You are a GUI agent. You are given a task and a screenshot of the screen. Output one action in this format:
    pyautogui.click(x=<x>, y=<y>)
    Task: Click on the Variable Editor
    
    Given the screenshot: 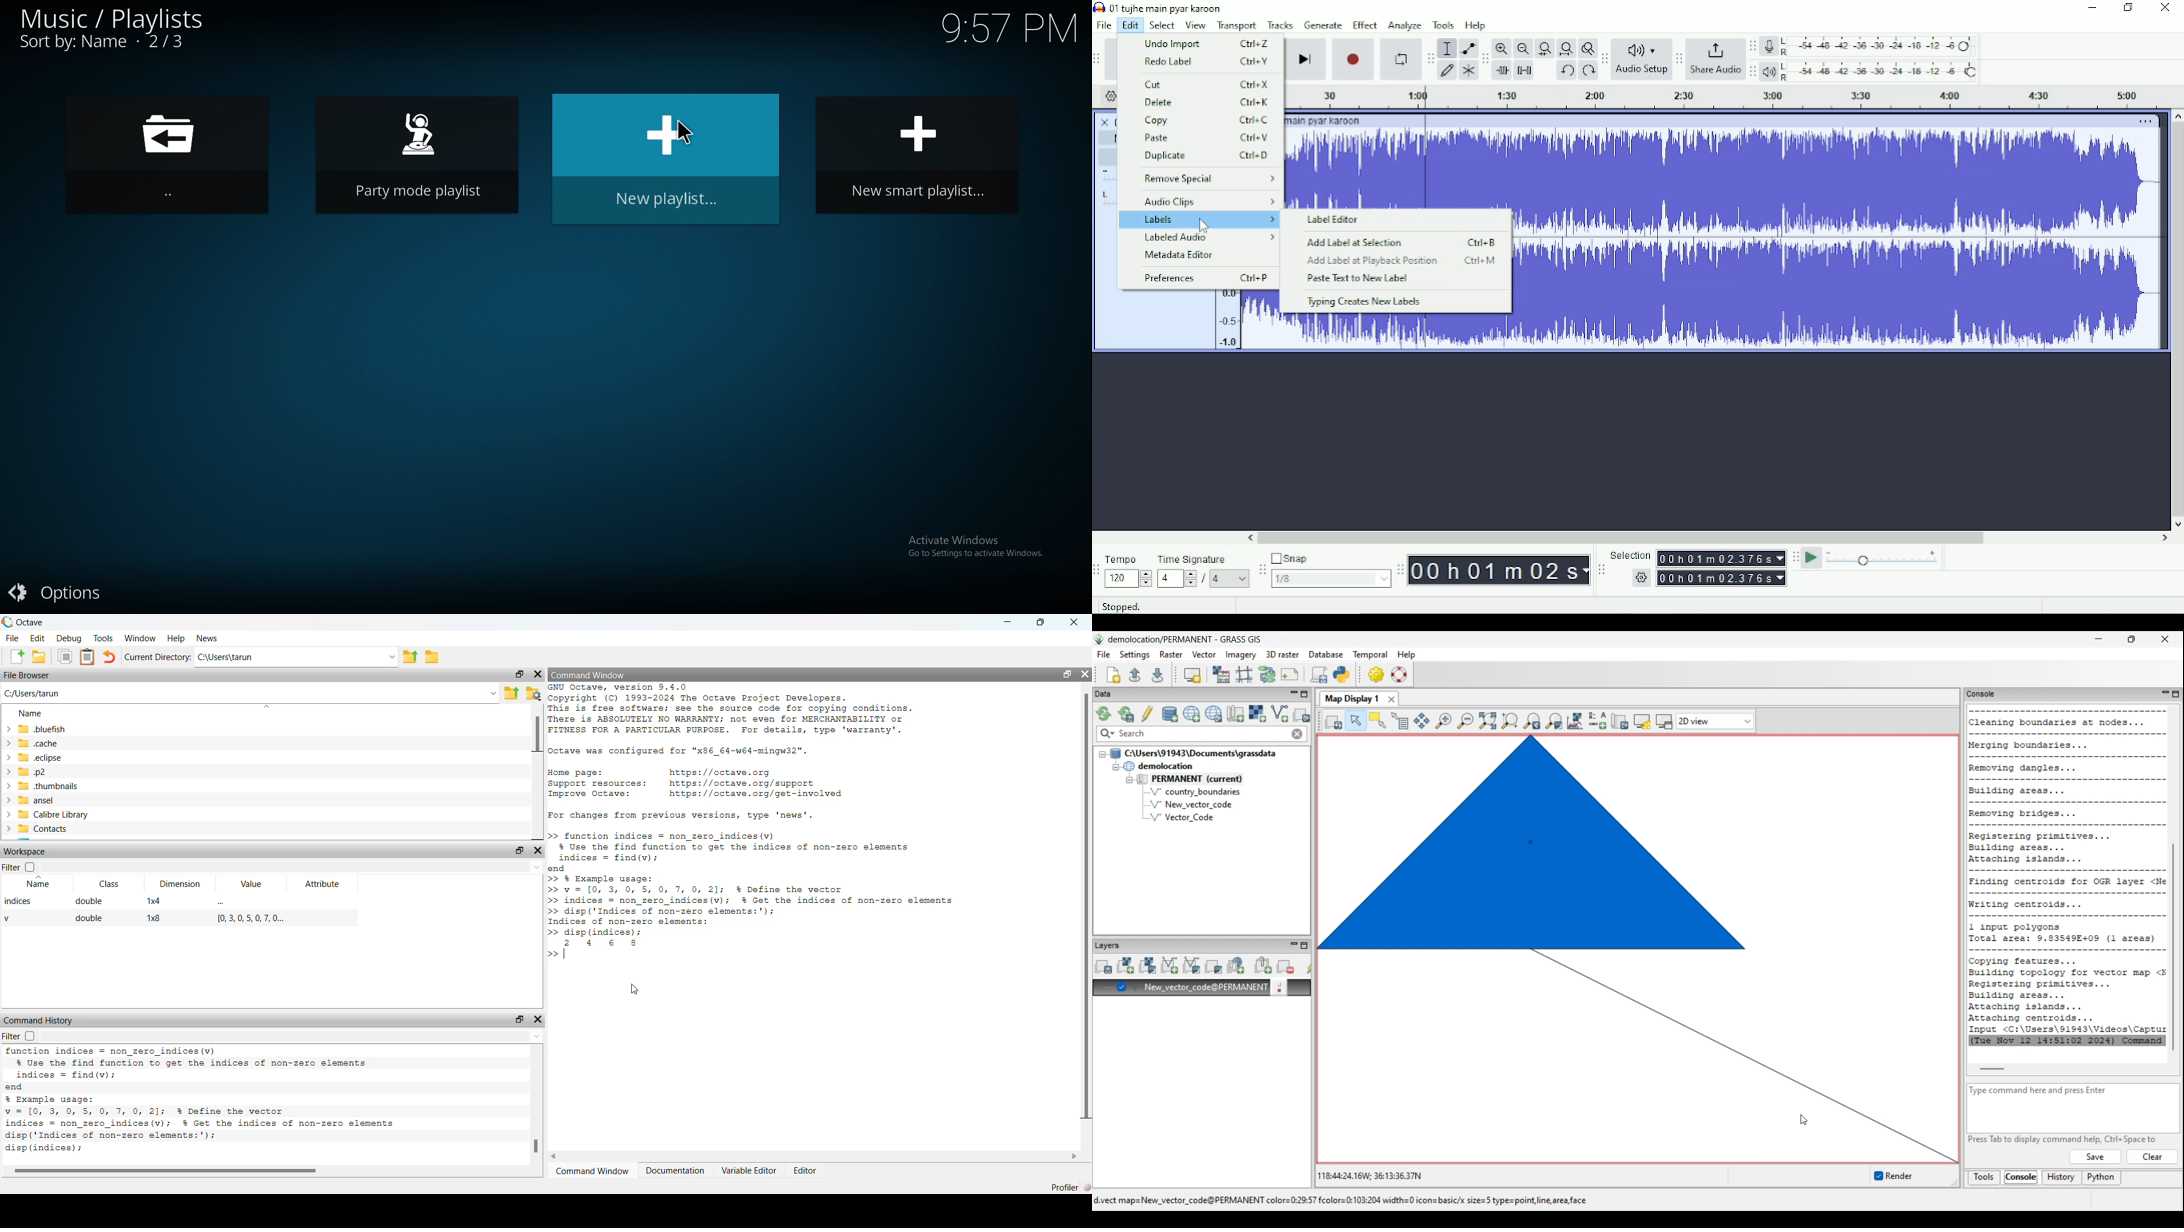 What is the action you would take?
    pyautogui.click(x=748, y=1171)
    